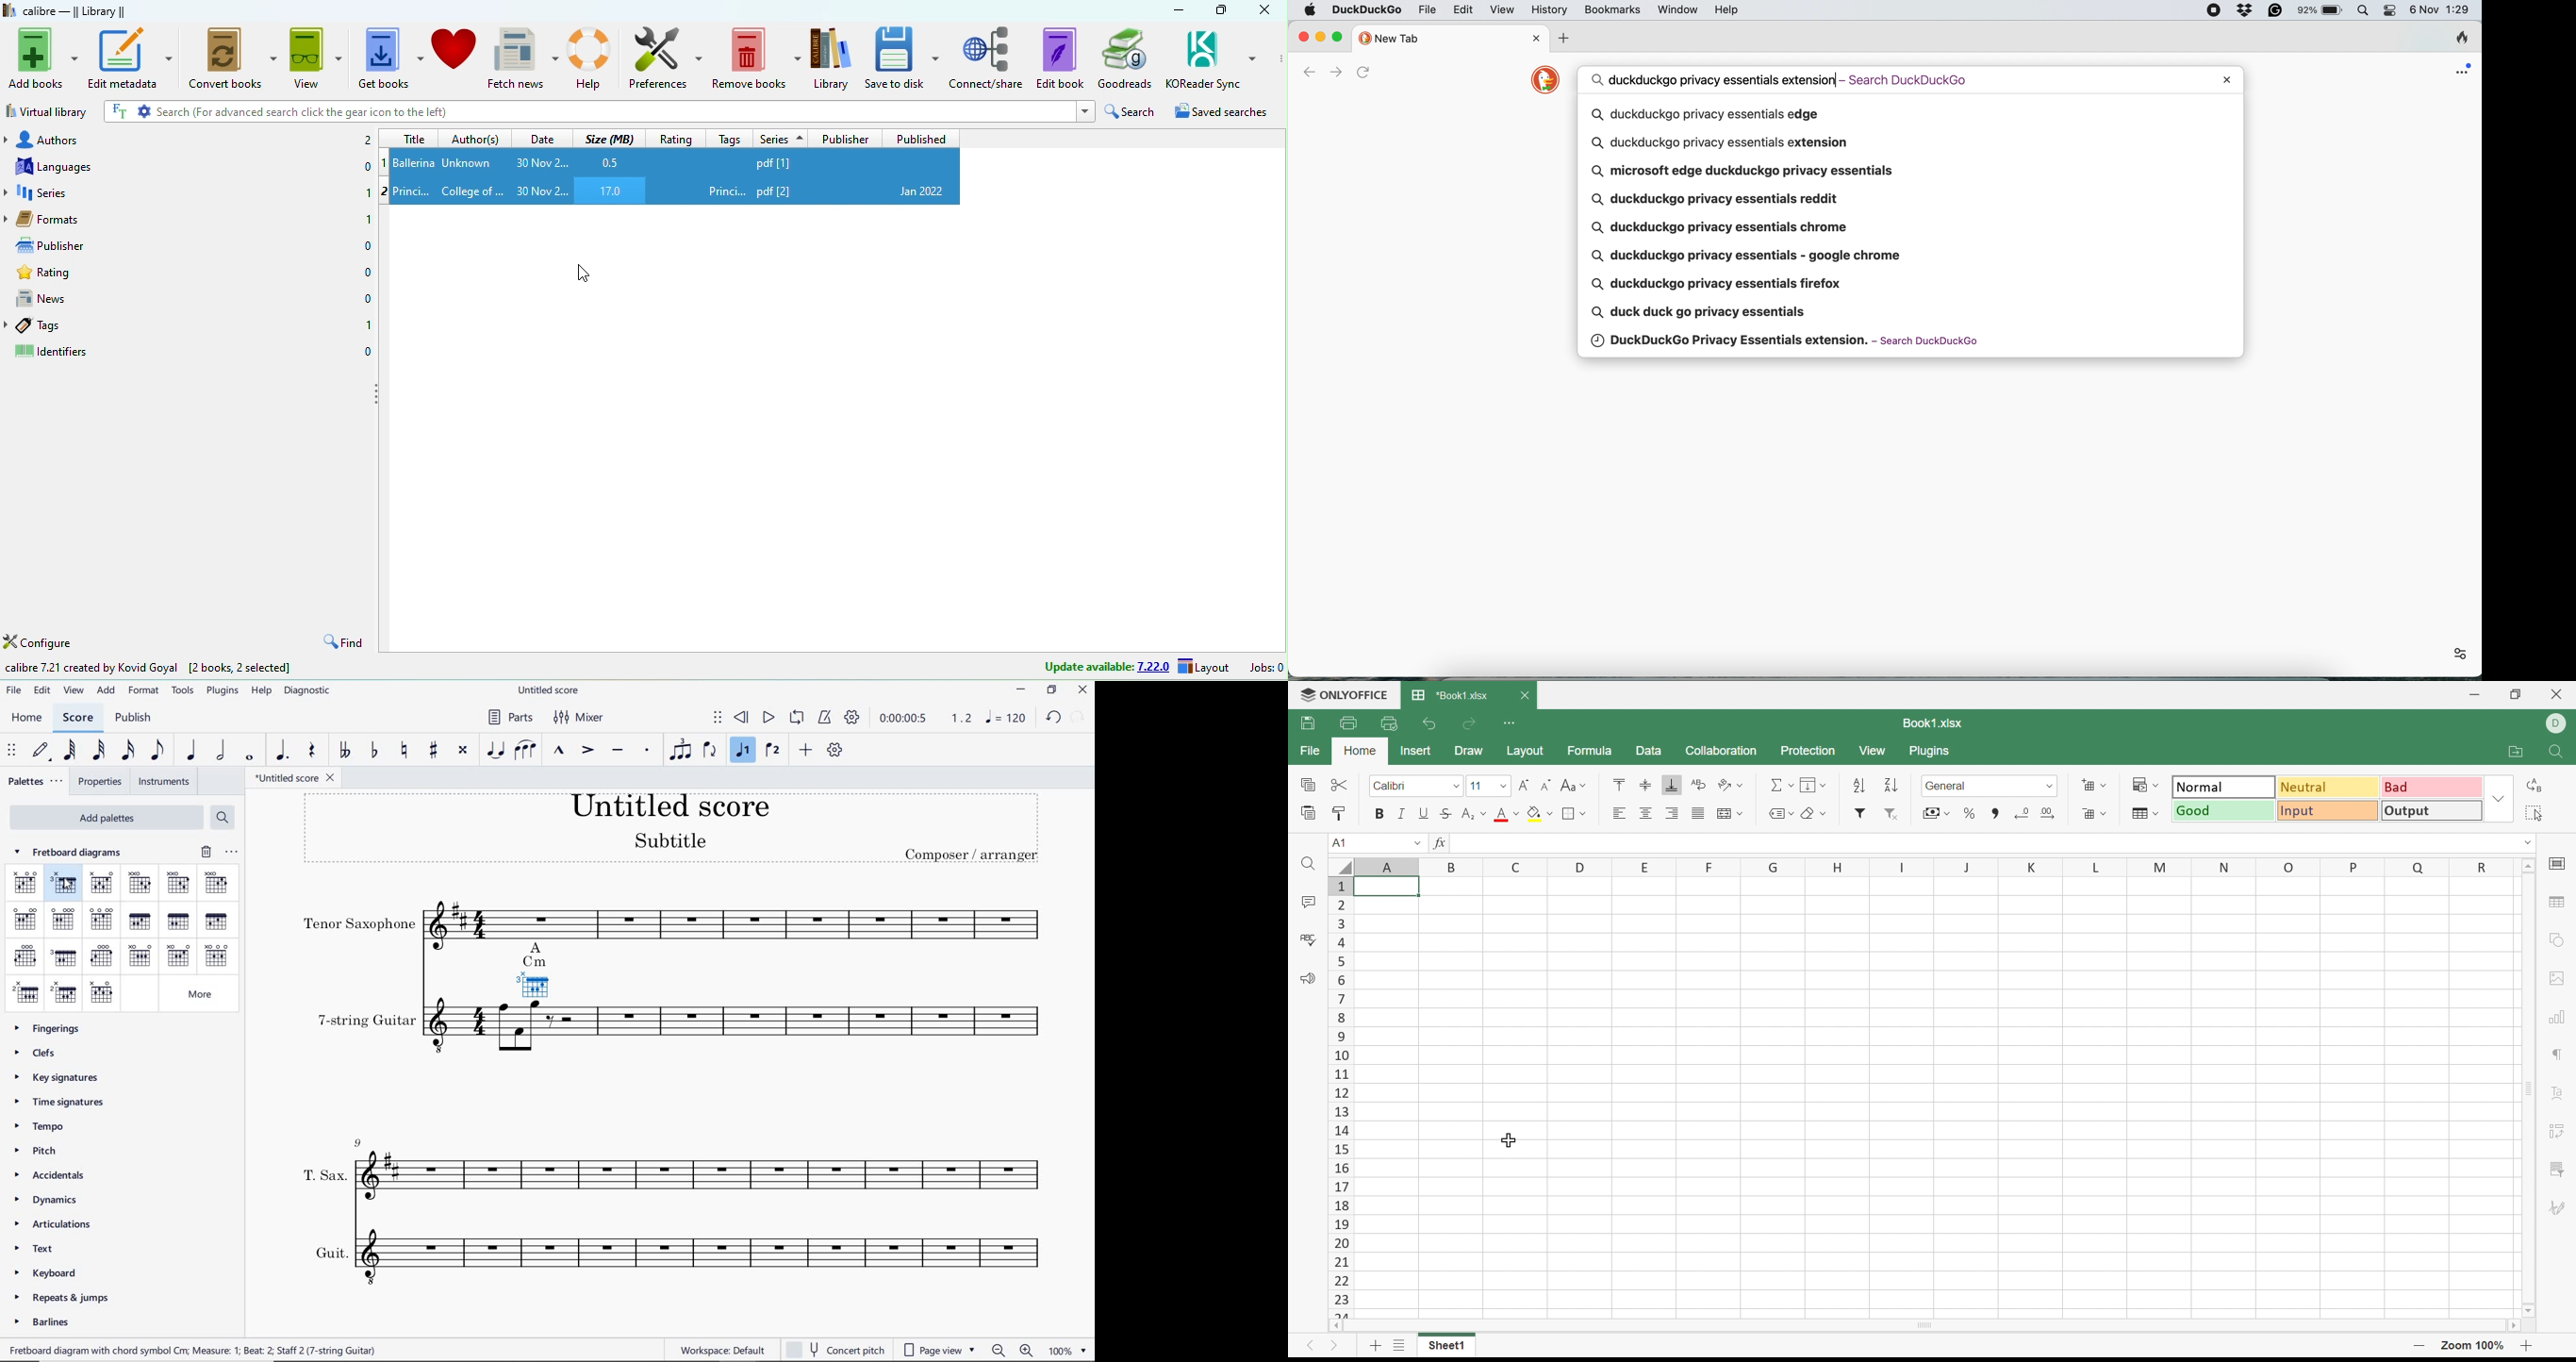 The image size is (2576, 1372). Describe the element at coordinates (1347, 721) in the screenshot. I see `Print` at that location.